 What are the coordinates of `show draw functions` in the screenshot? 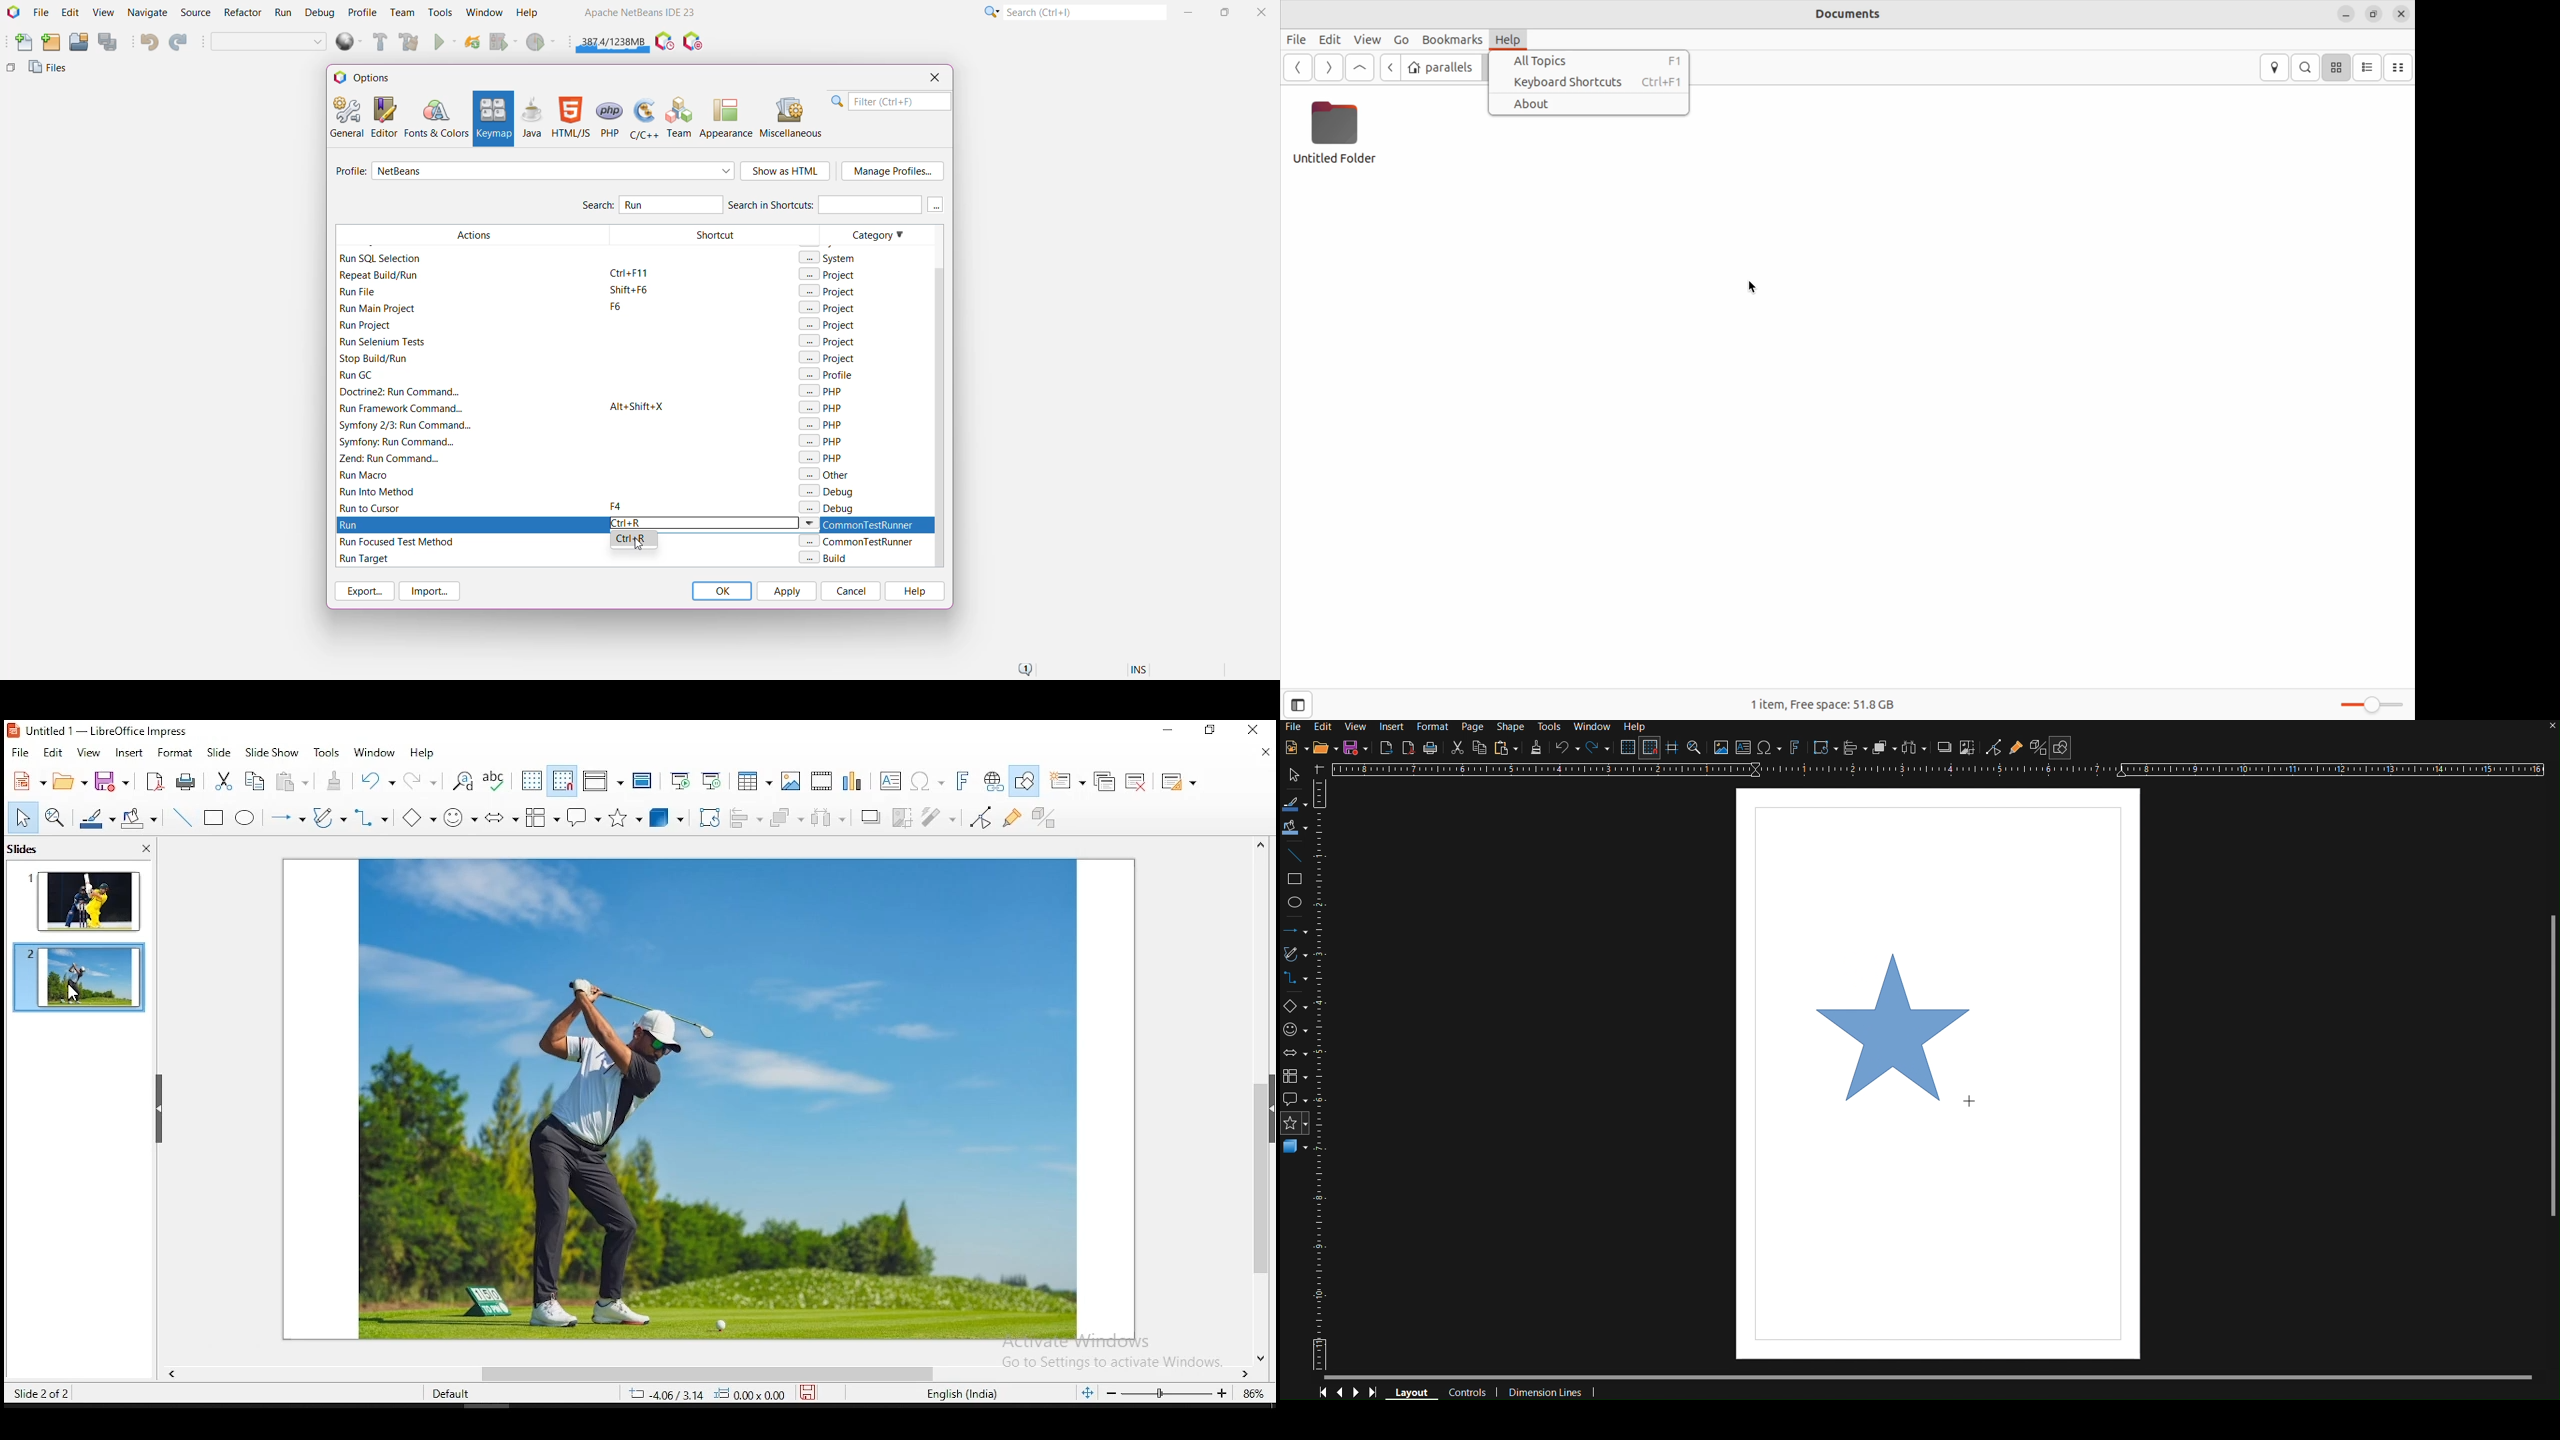 It's located at (1024, 783).